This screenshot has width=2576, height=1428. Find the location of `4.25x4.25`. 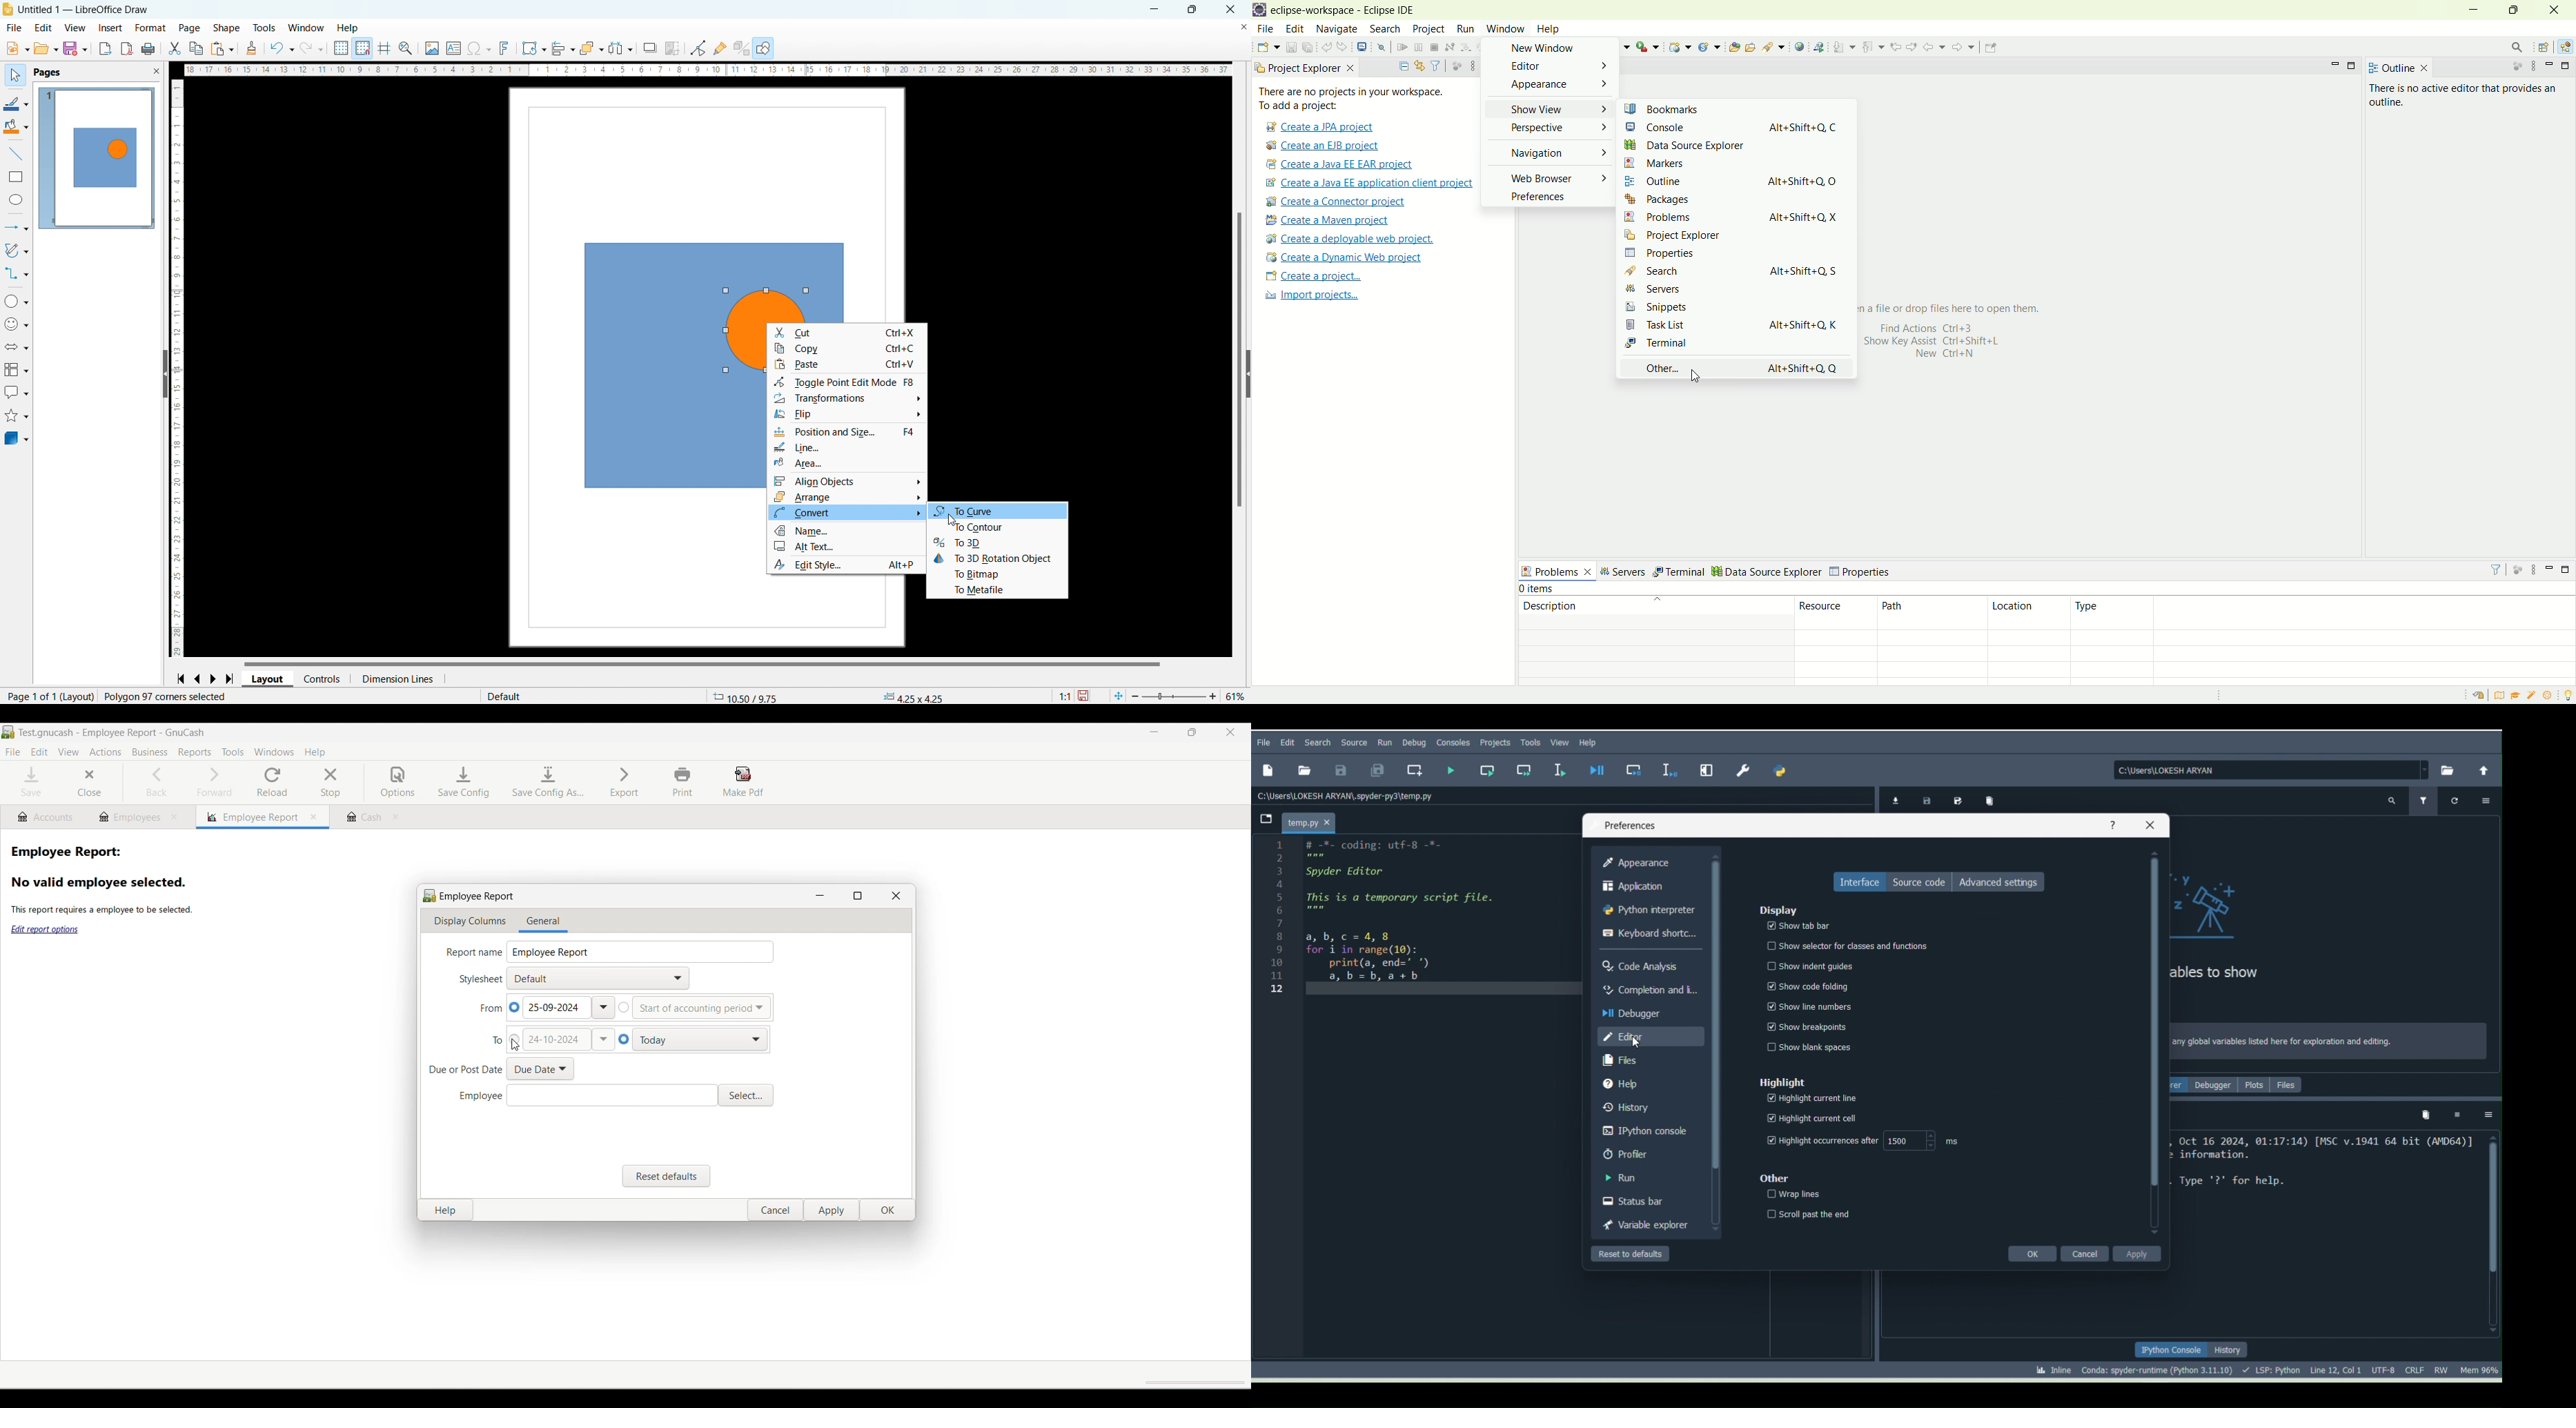

4.25x4.25 is located at coordinates (913, 696).